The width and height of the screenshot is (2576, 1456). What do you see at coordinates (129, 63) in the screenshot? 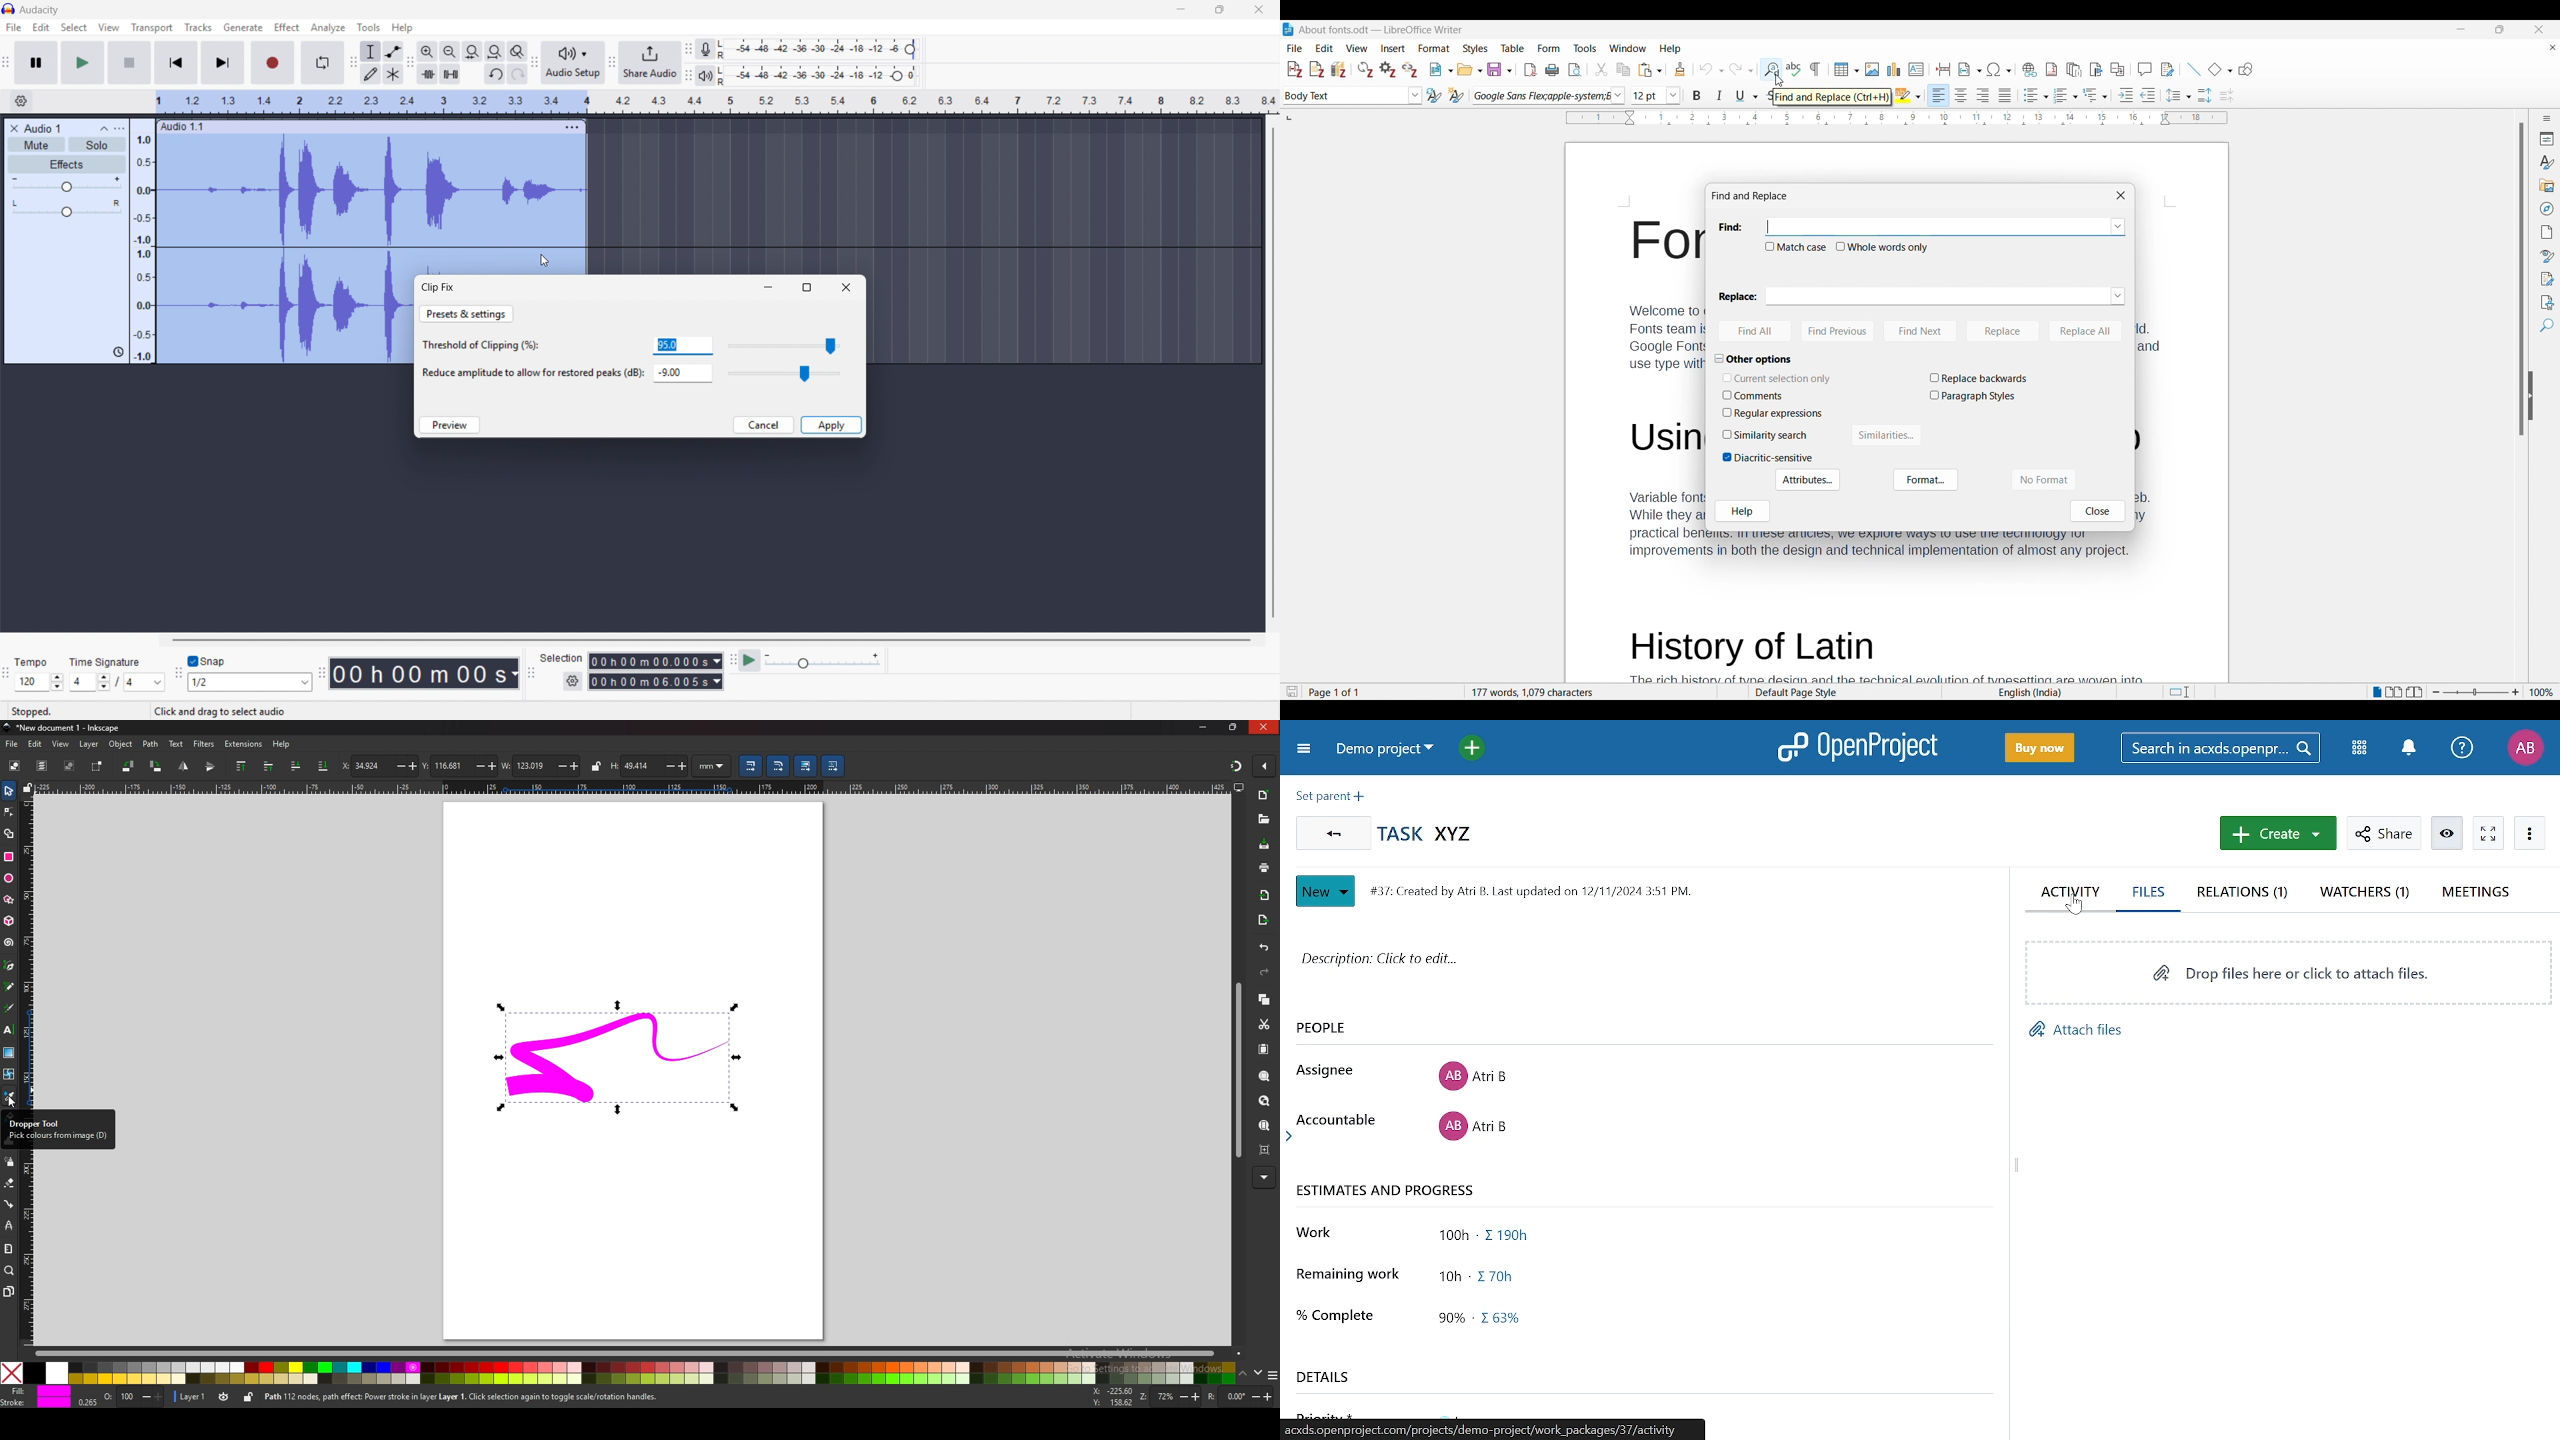
I see `Stop ` at bounding box center [129, 63].